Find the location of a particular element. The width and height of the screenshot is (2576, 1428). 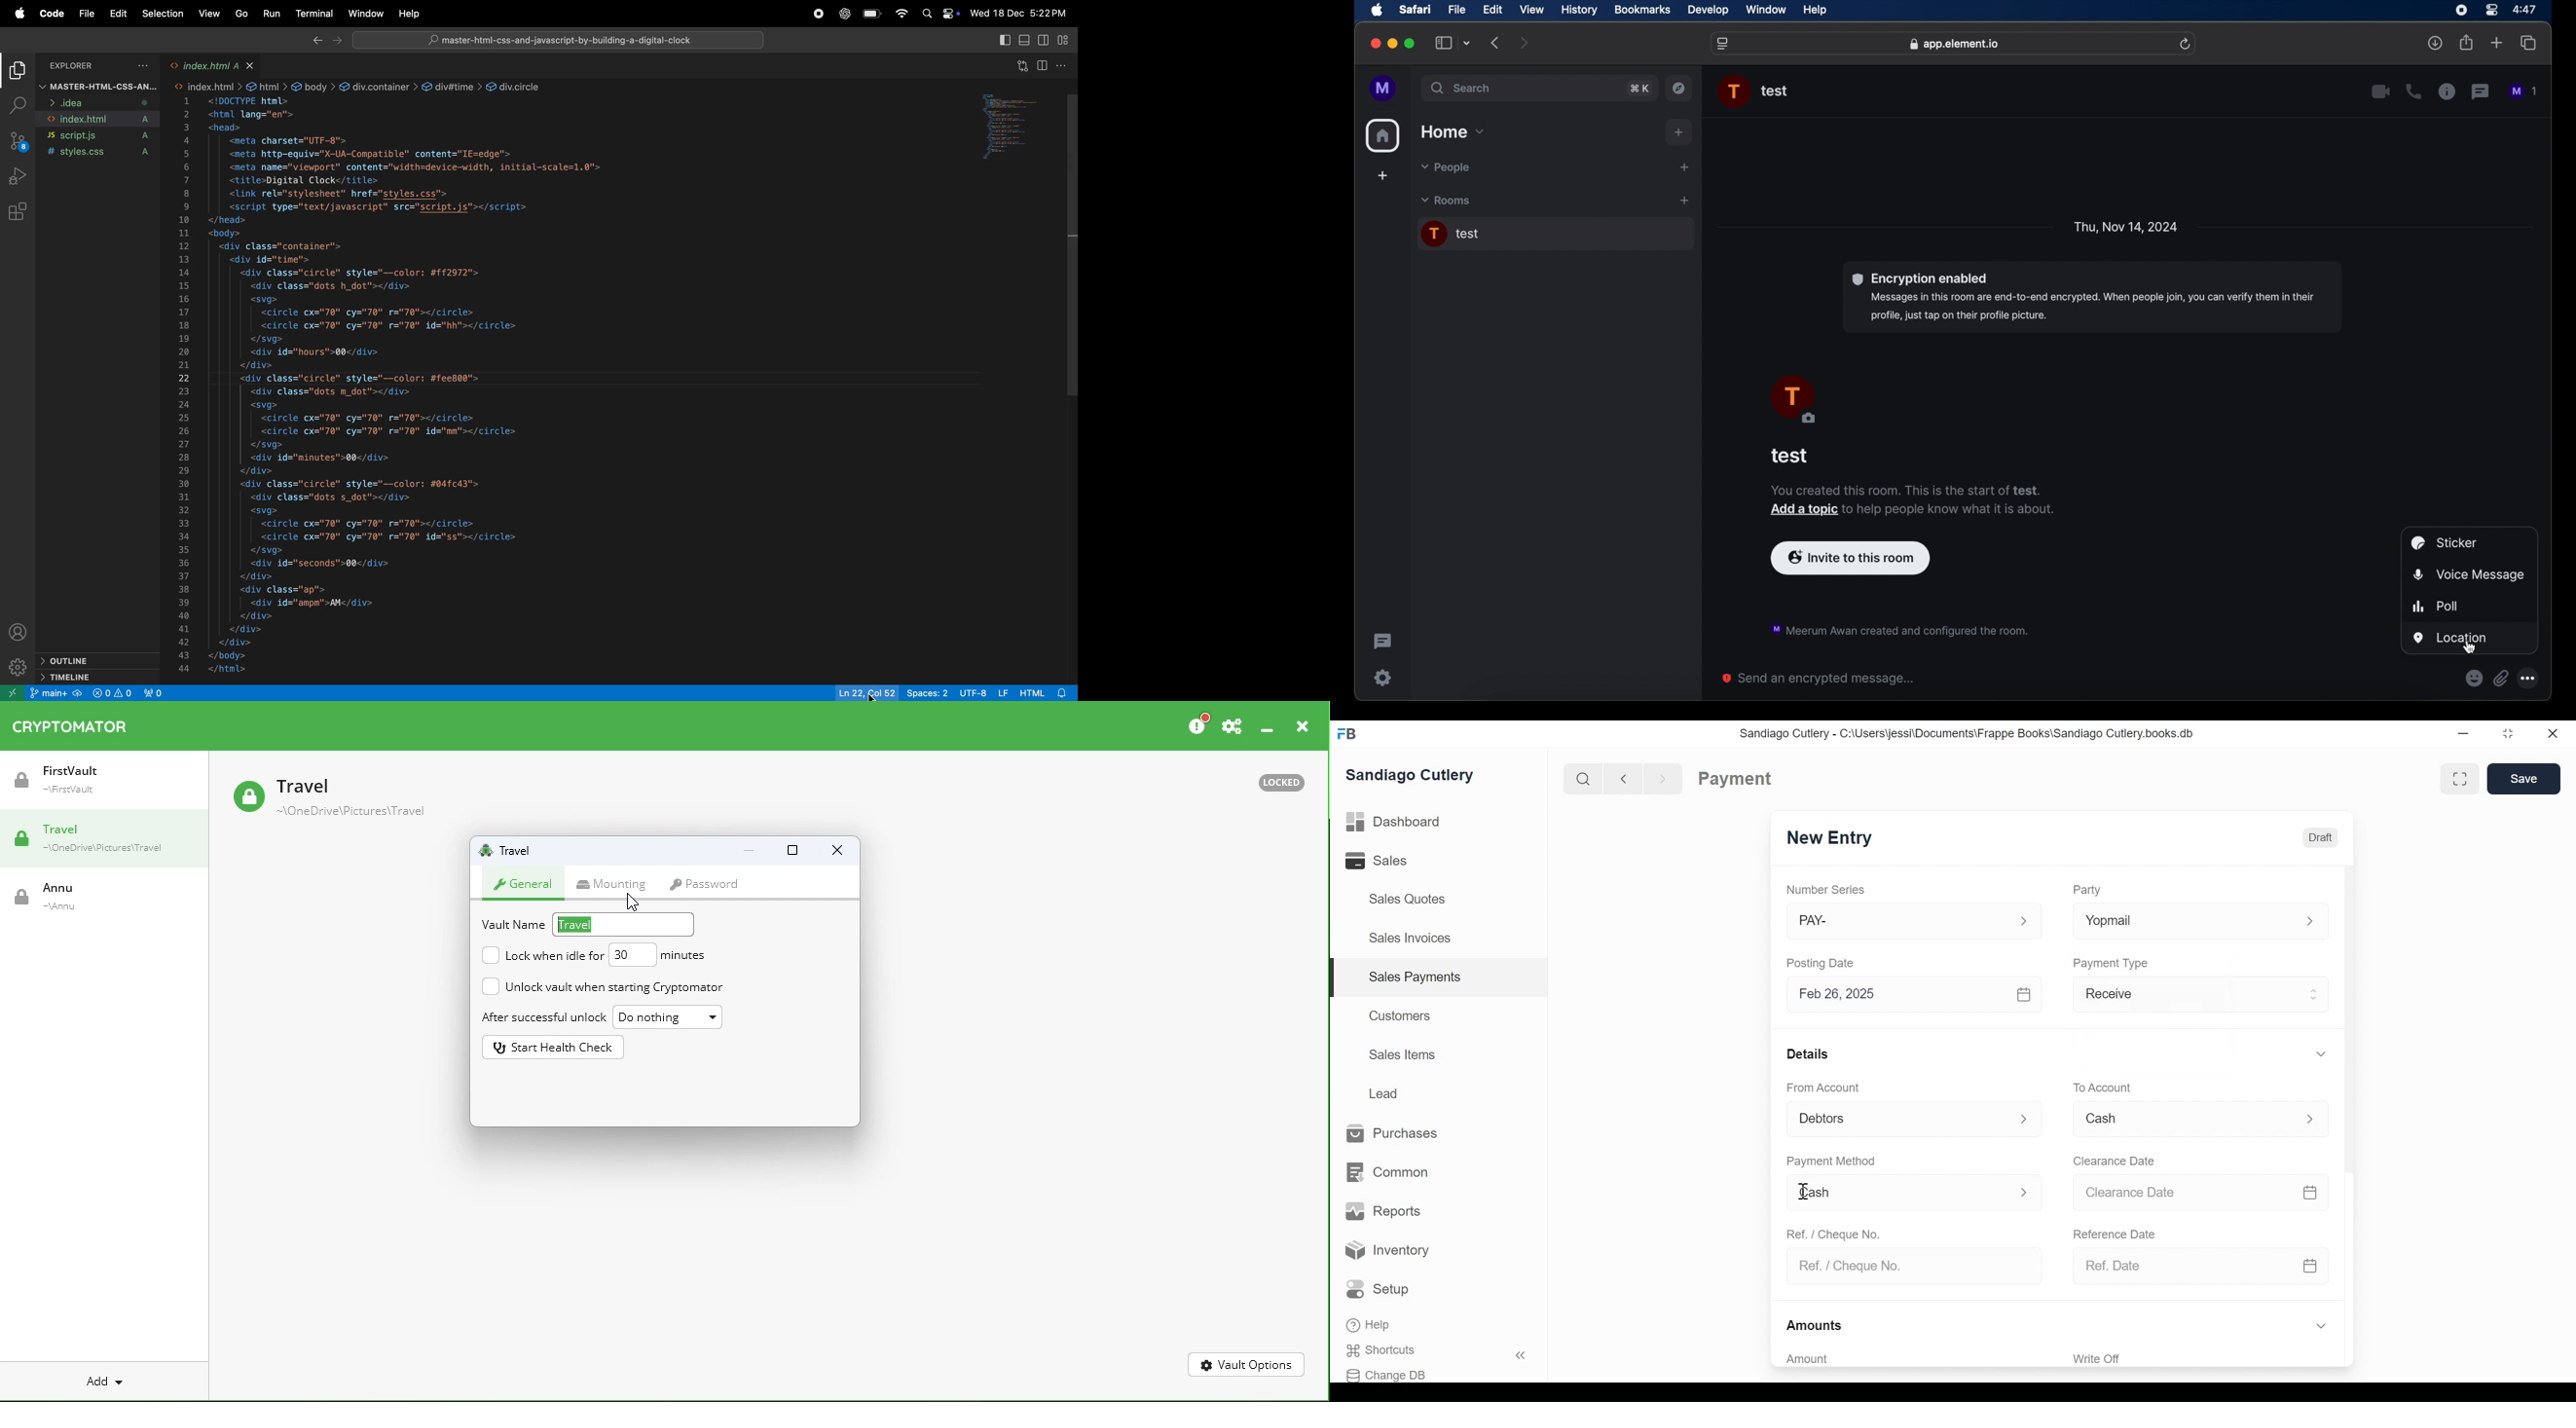

From Account is located at coordinates (1824, 1088).